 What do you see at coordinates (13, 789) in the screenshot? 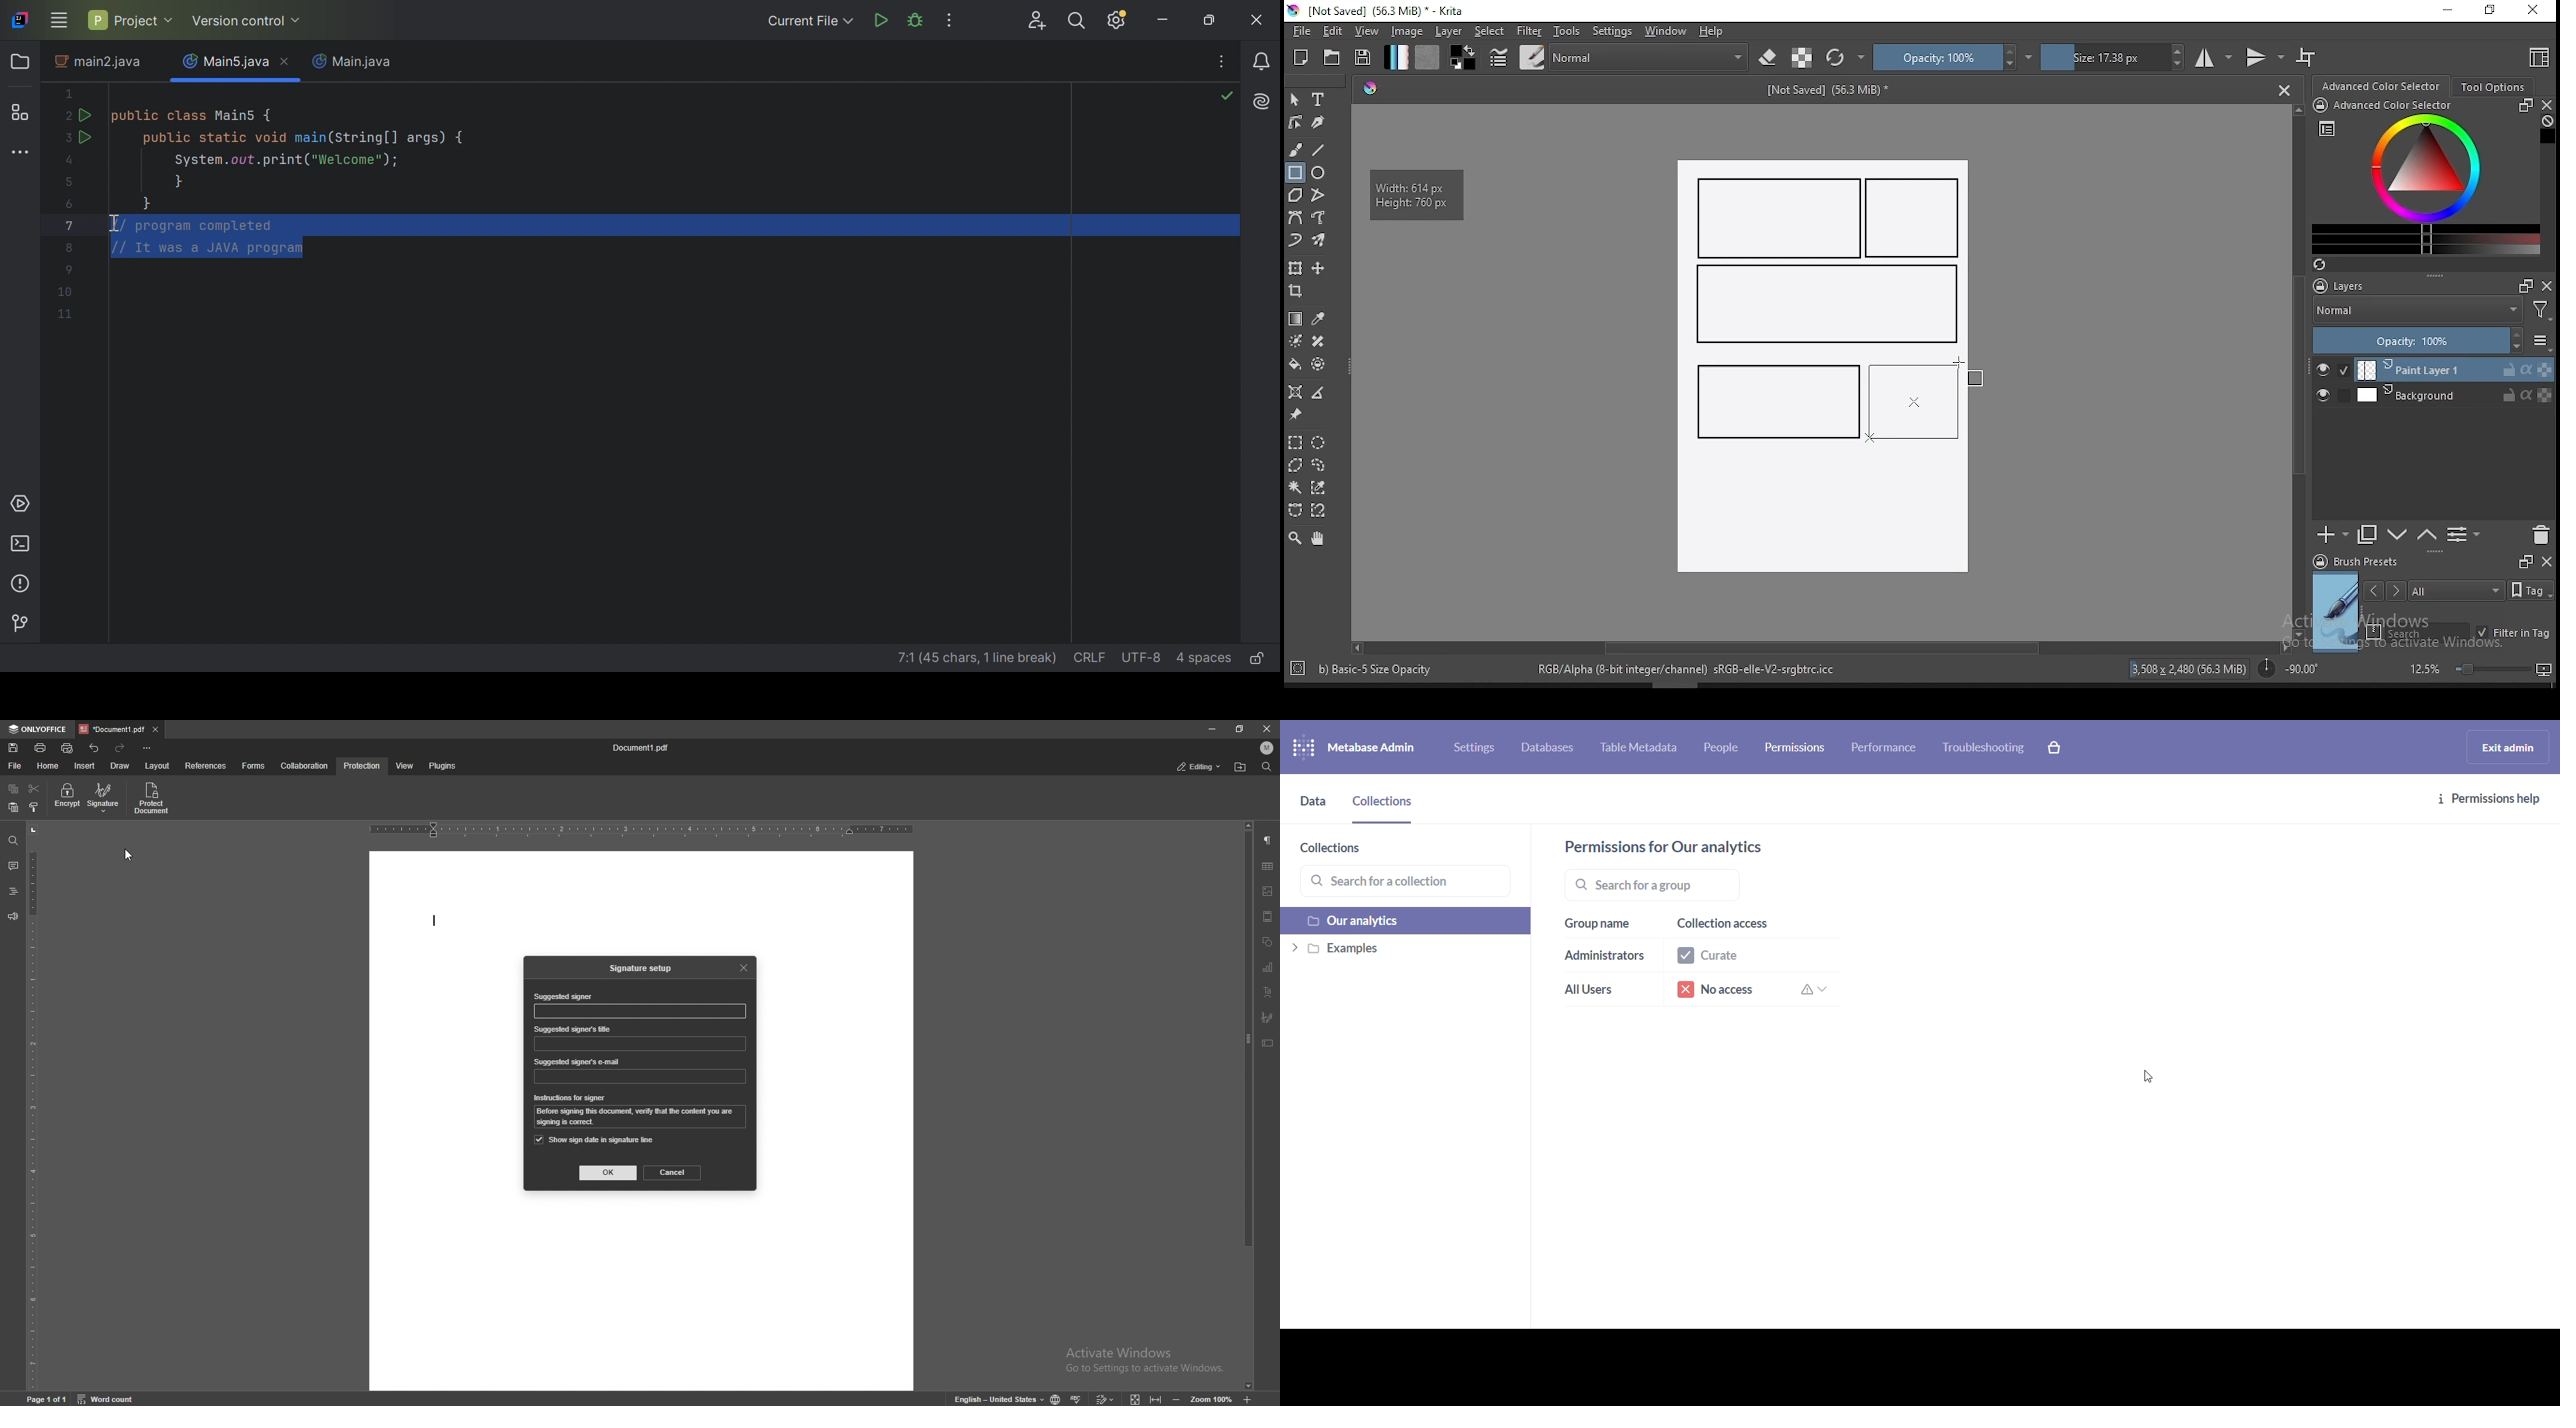
I see `copy` at bounding box center [13, 789].